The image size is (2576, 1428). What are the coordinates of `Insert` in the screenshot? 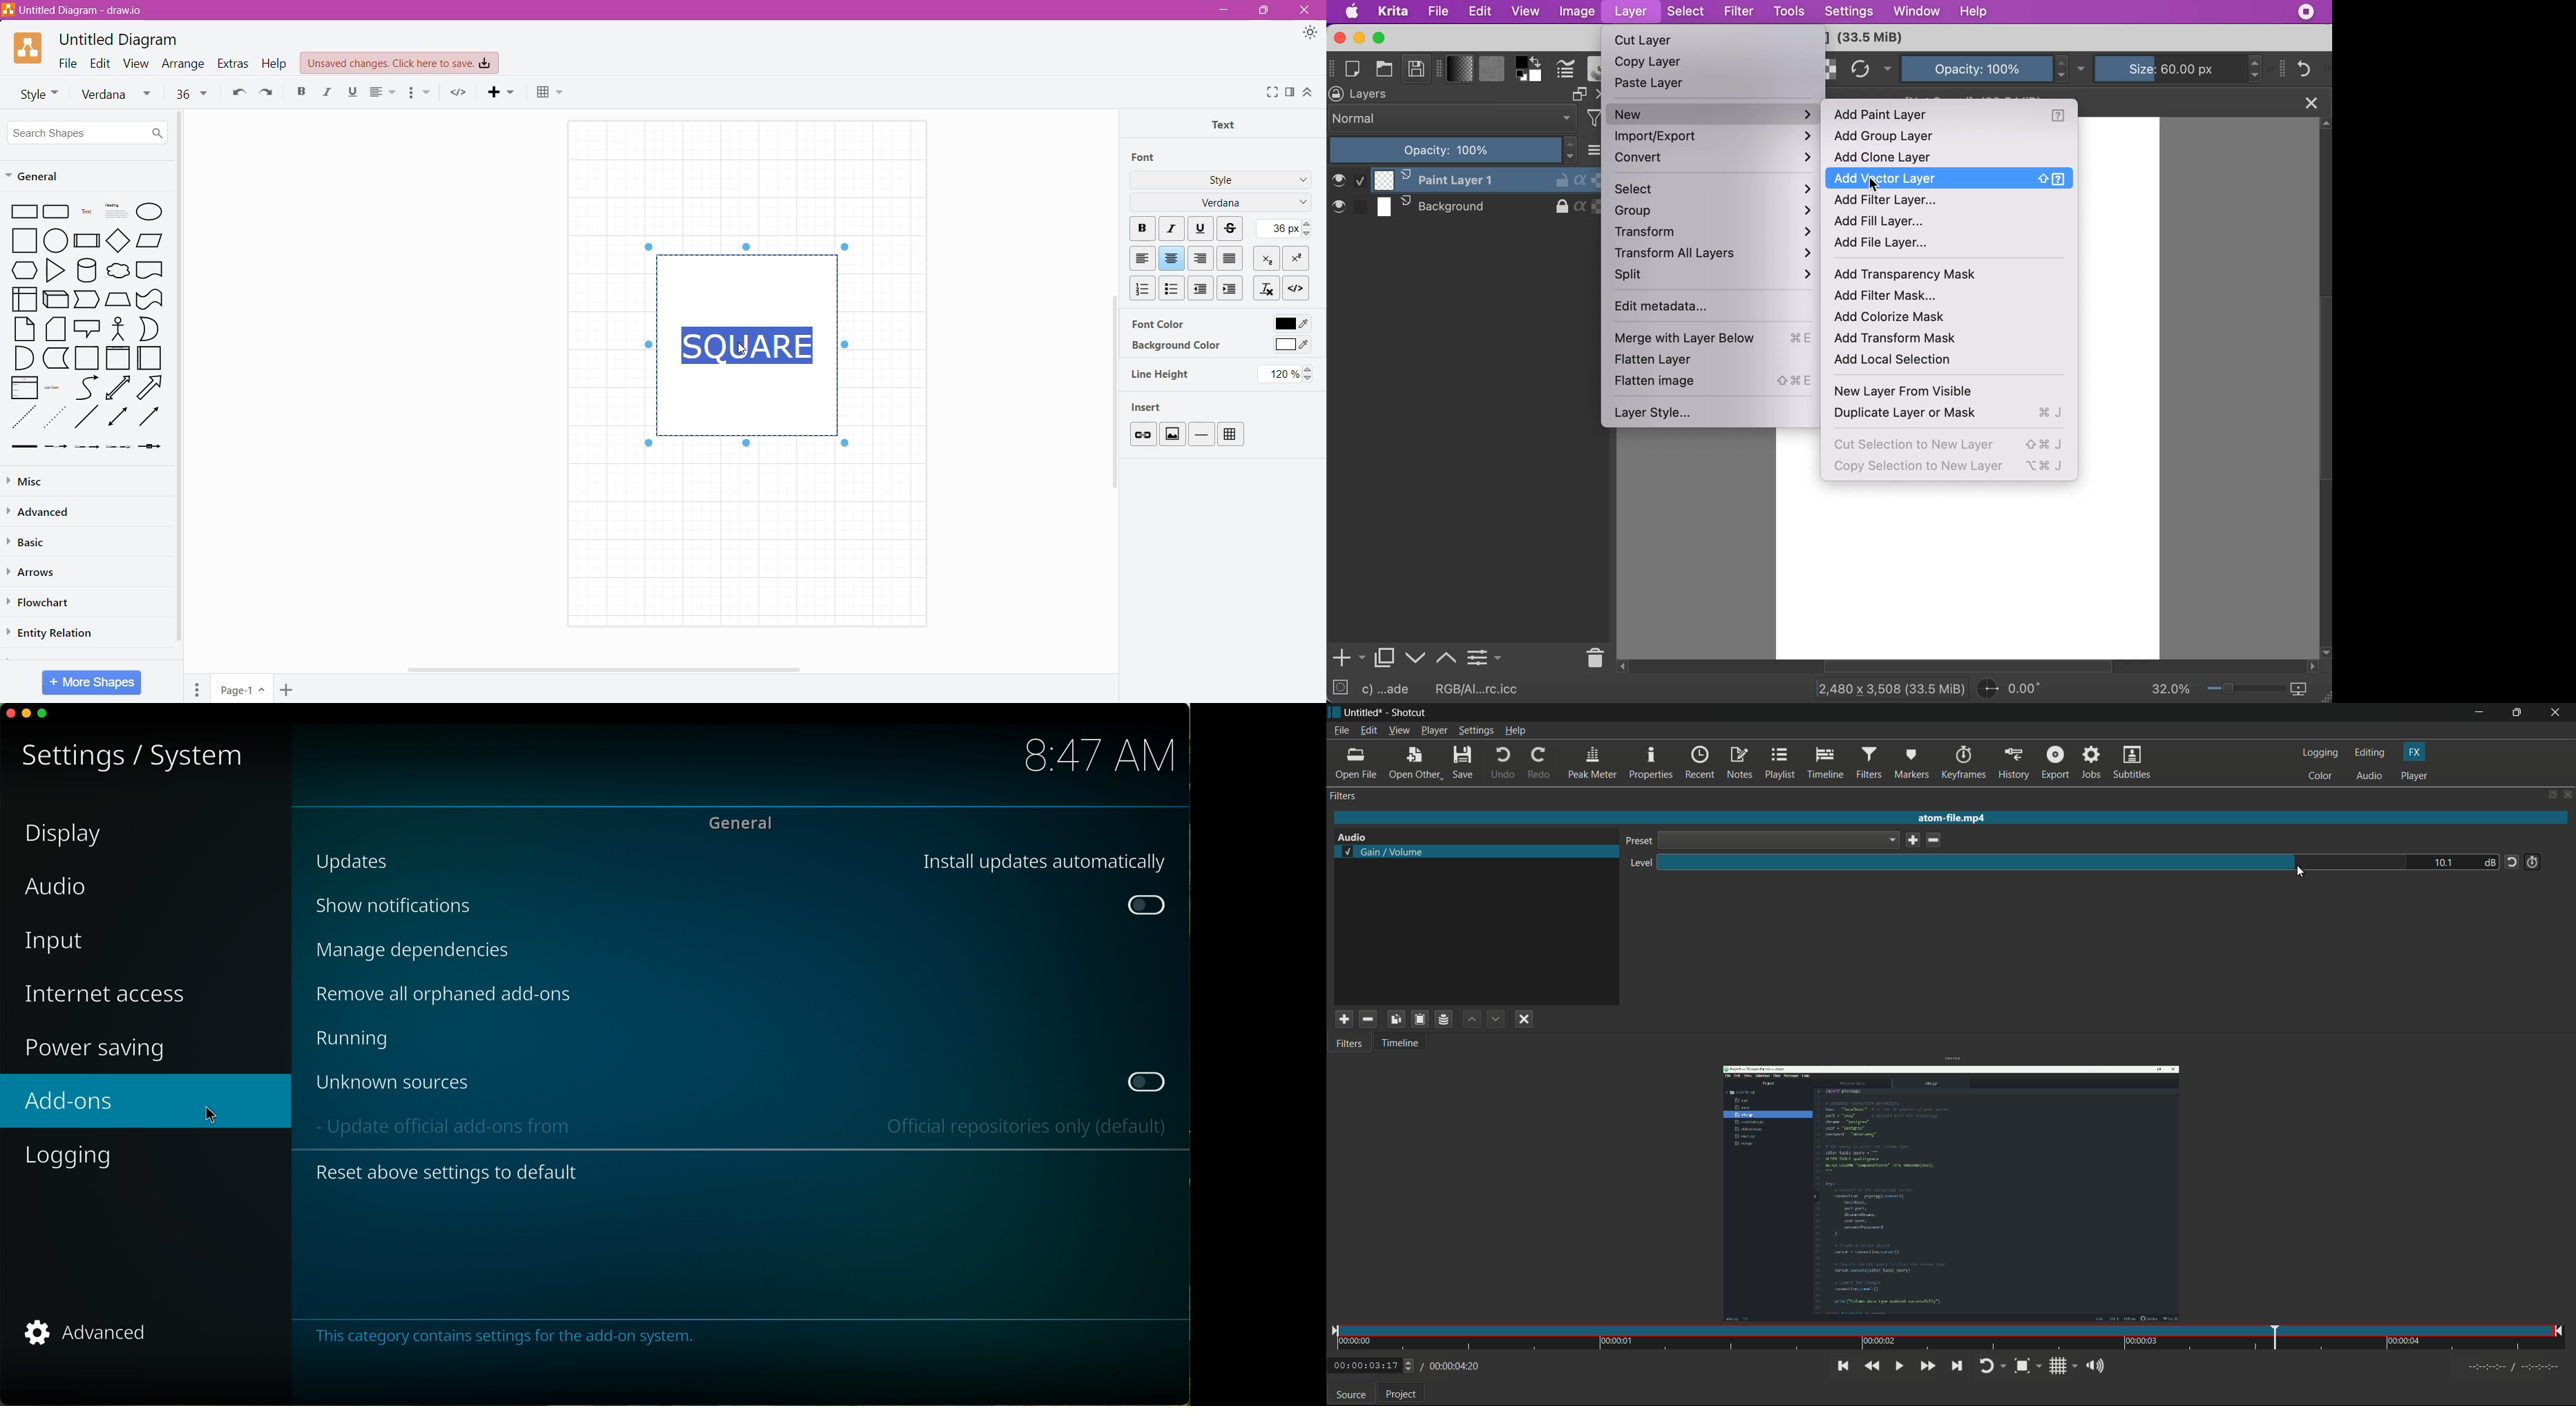 It's located at (504, 91).